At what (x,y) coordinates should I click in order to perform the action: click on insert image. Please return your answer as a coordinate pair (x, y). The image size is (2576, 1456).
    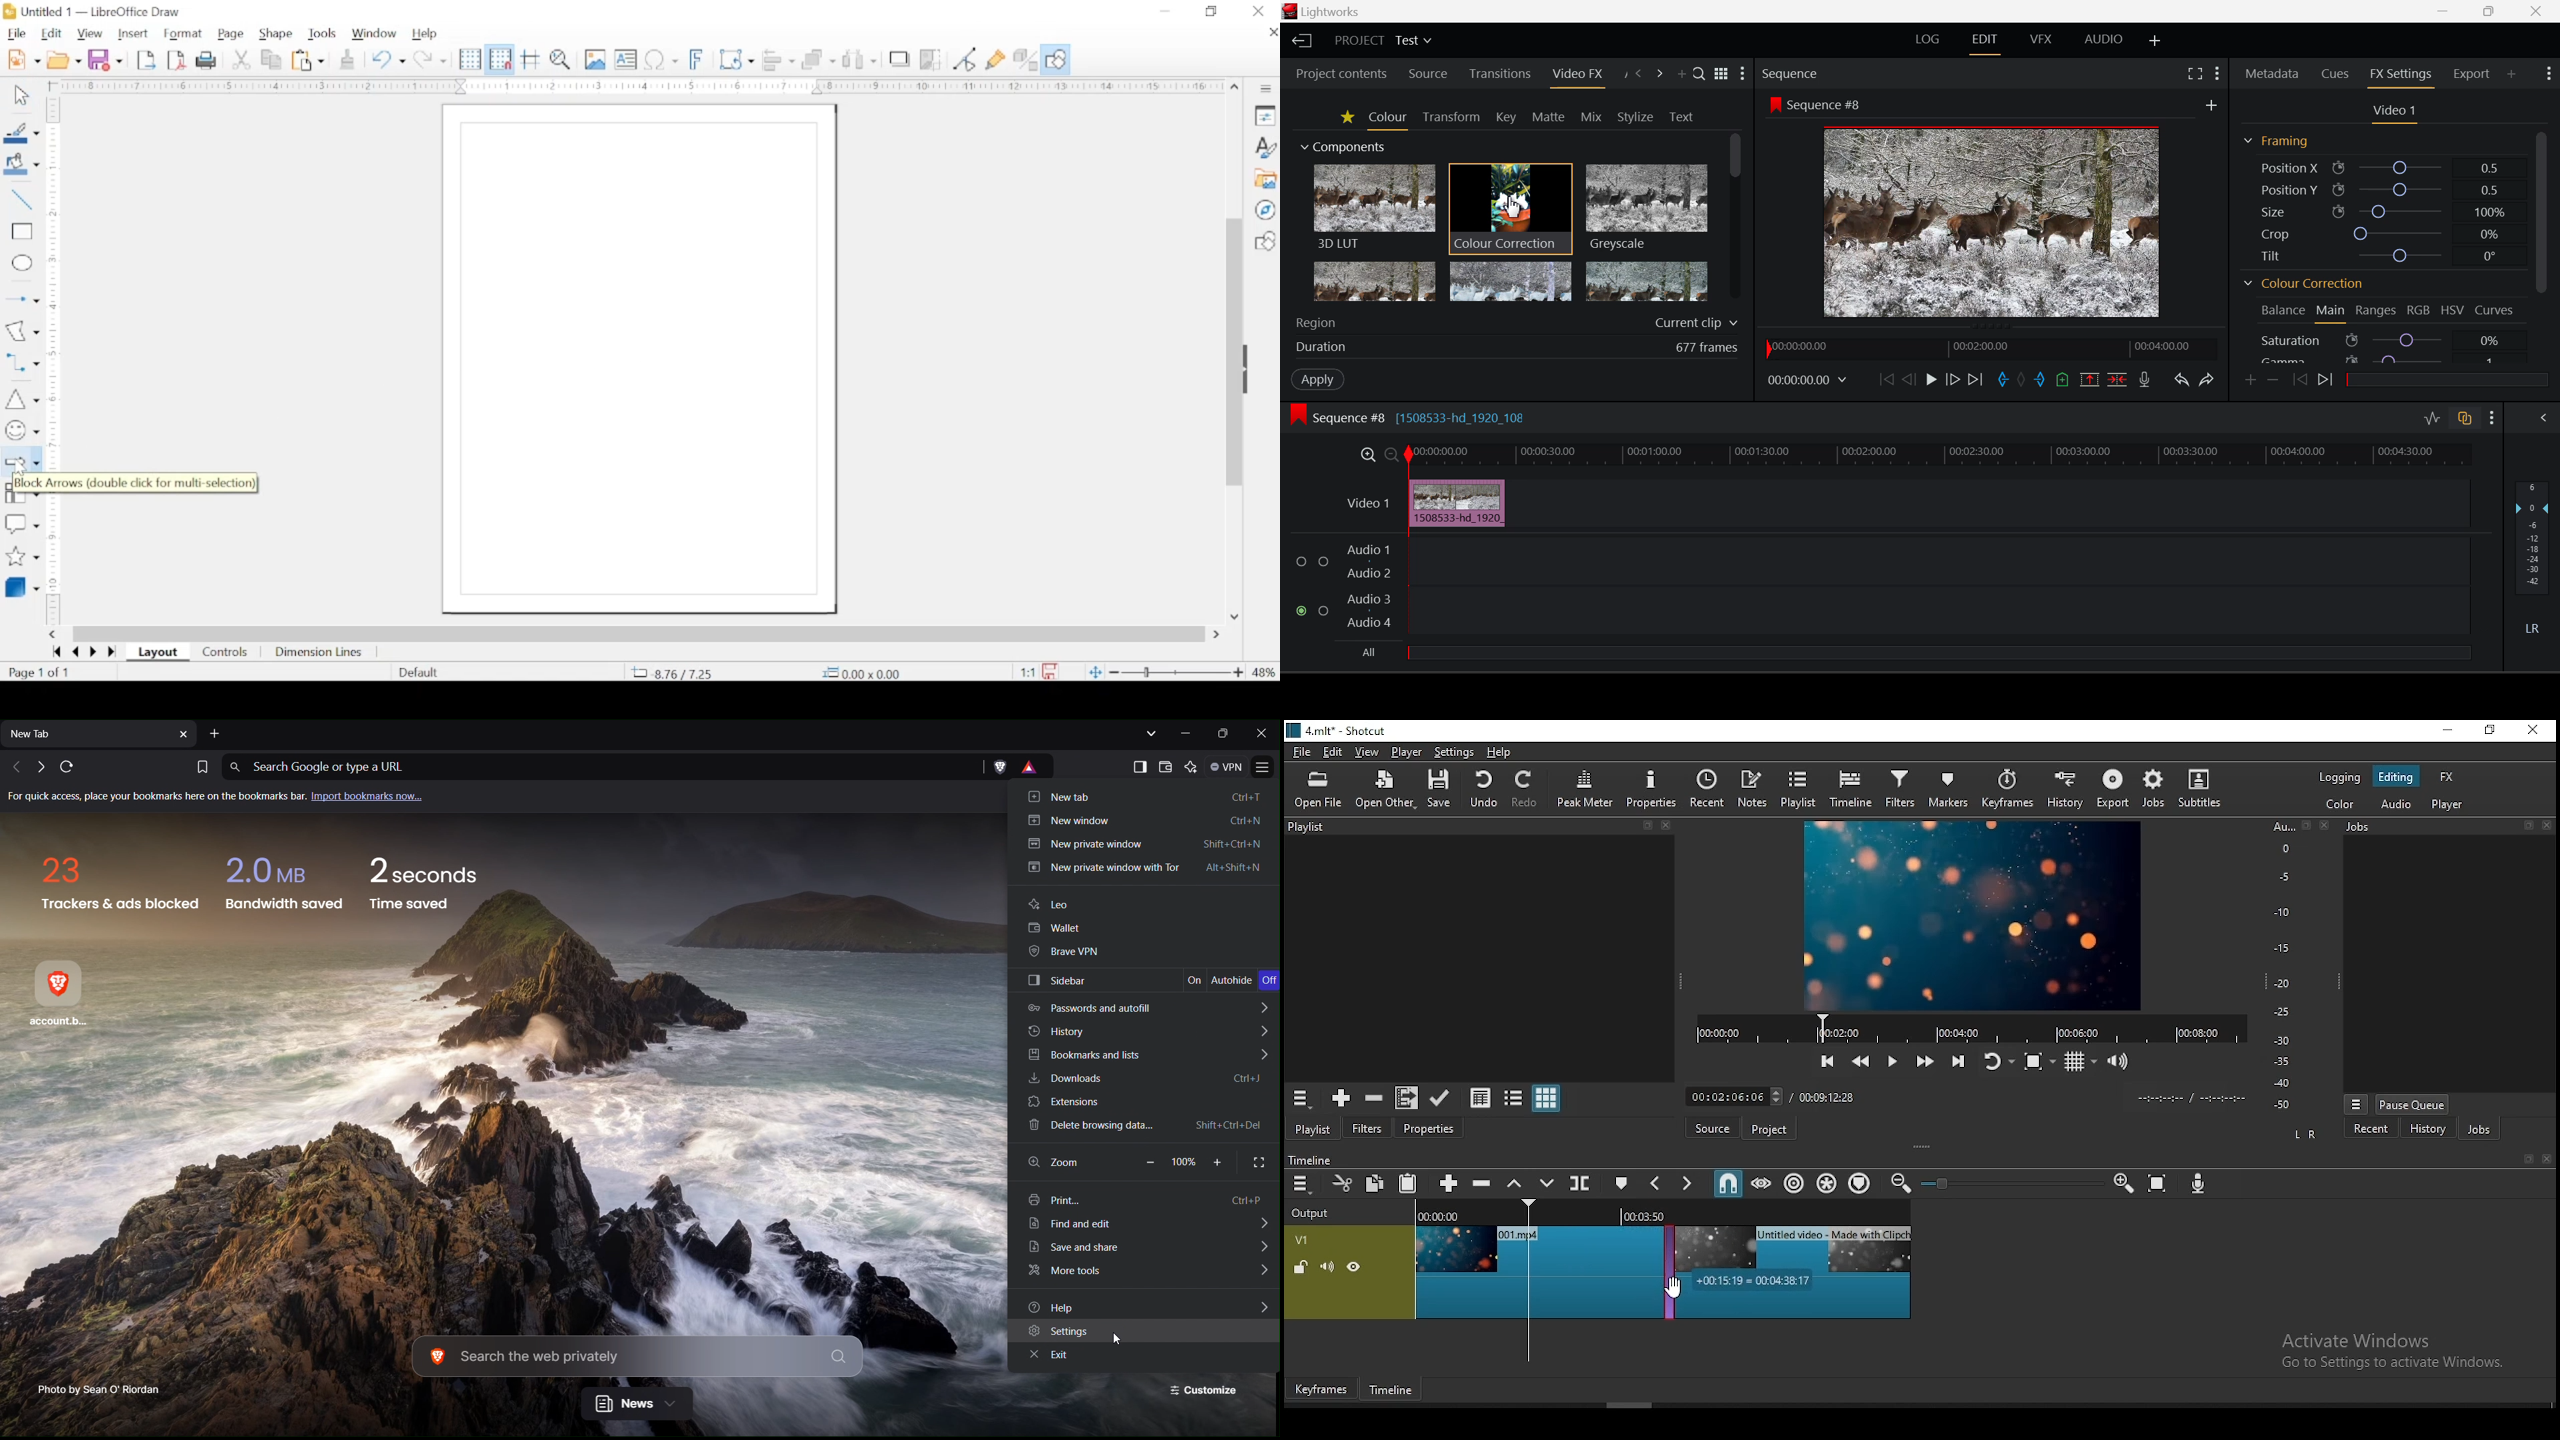
    Looking at the image, I should click on (595, 59).